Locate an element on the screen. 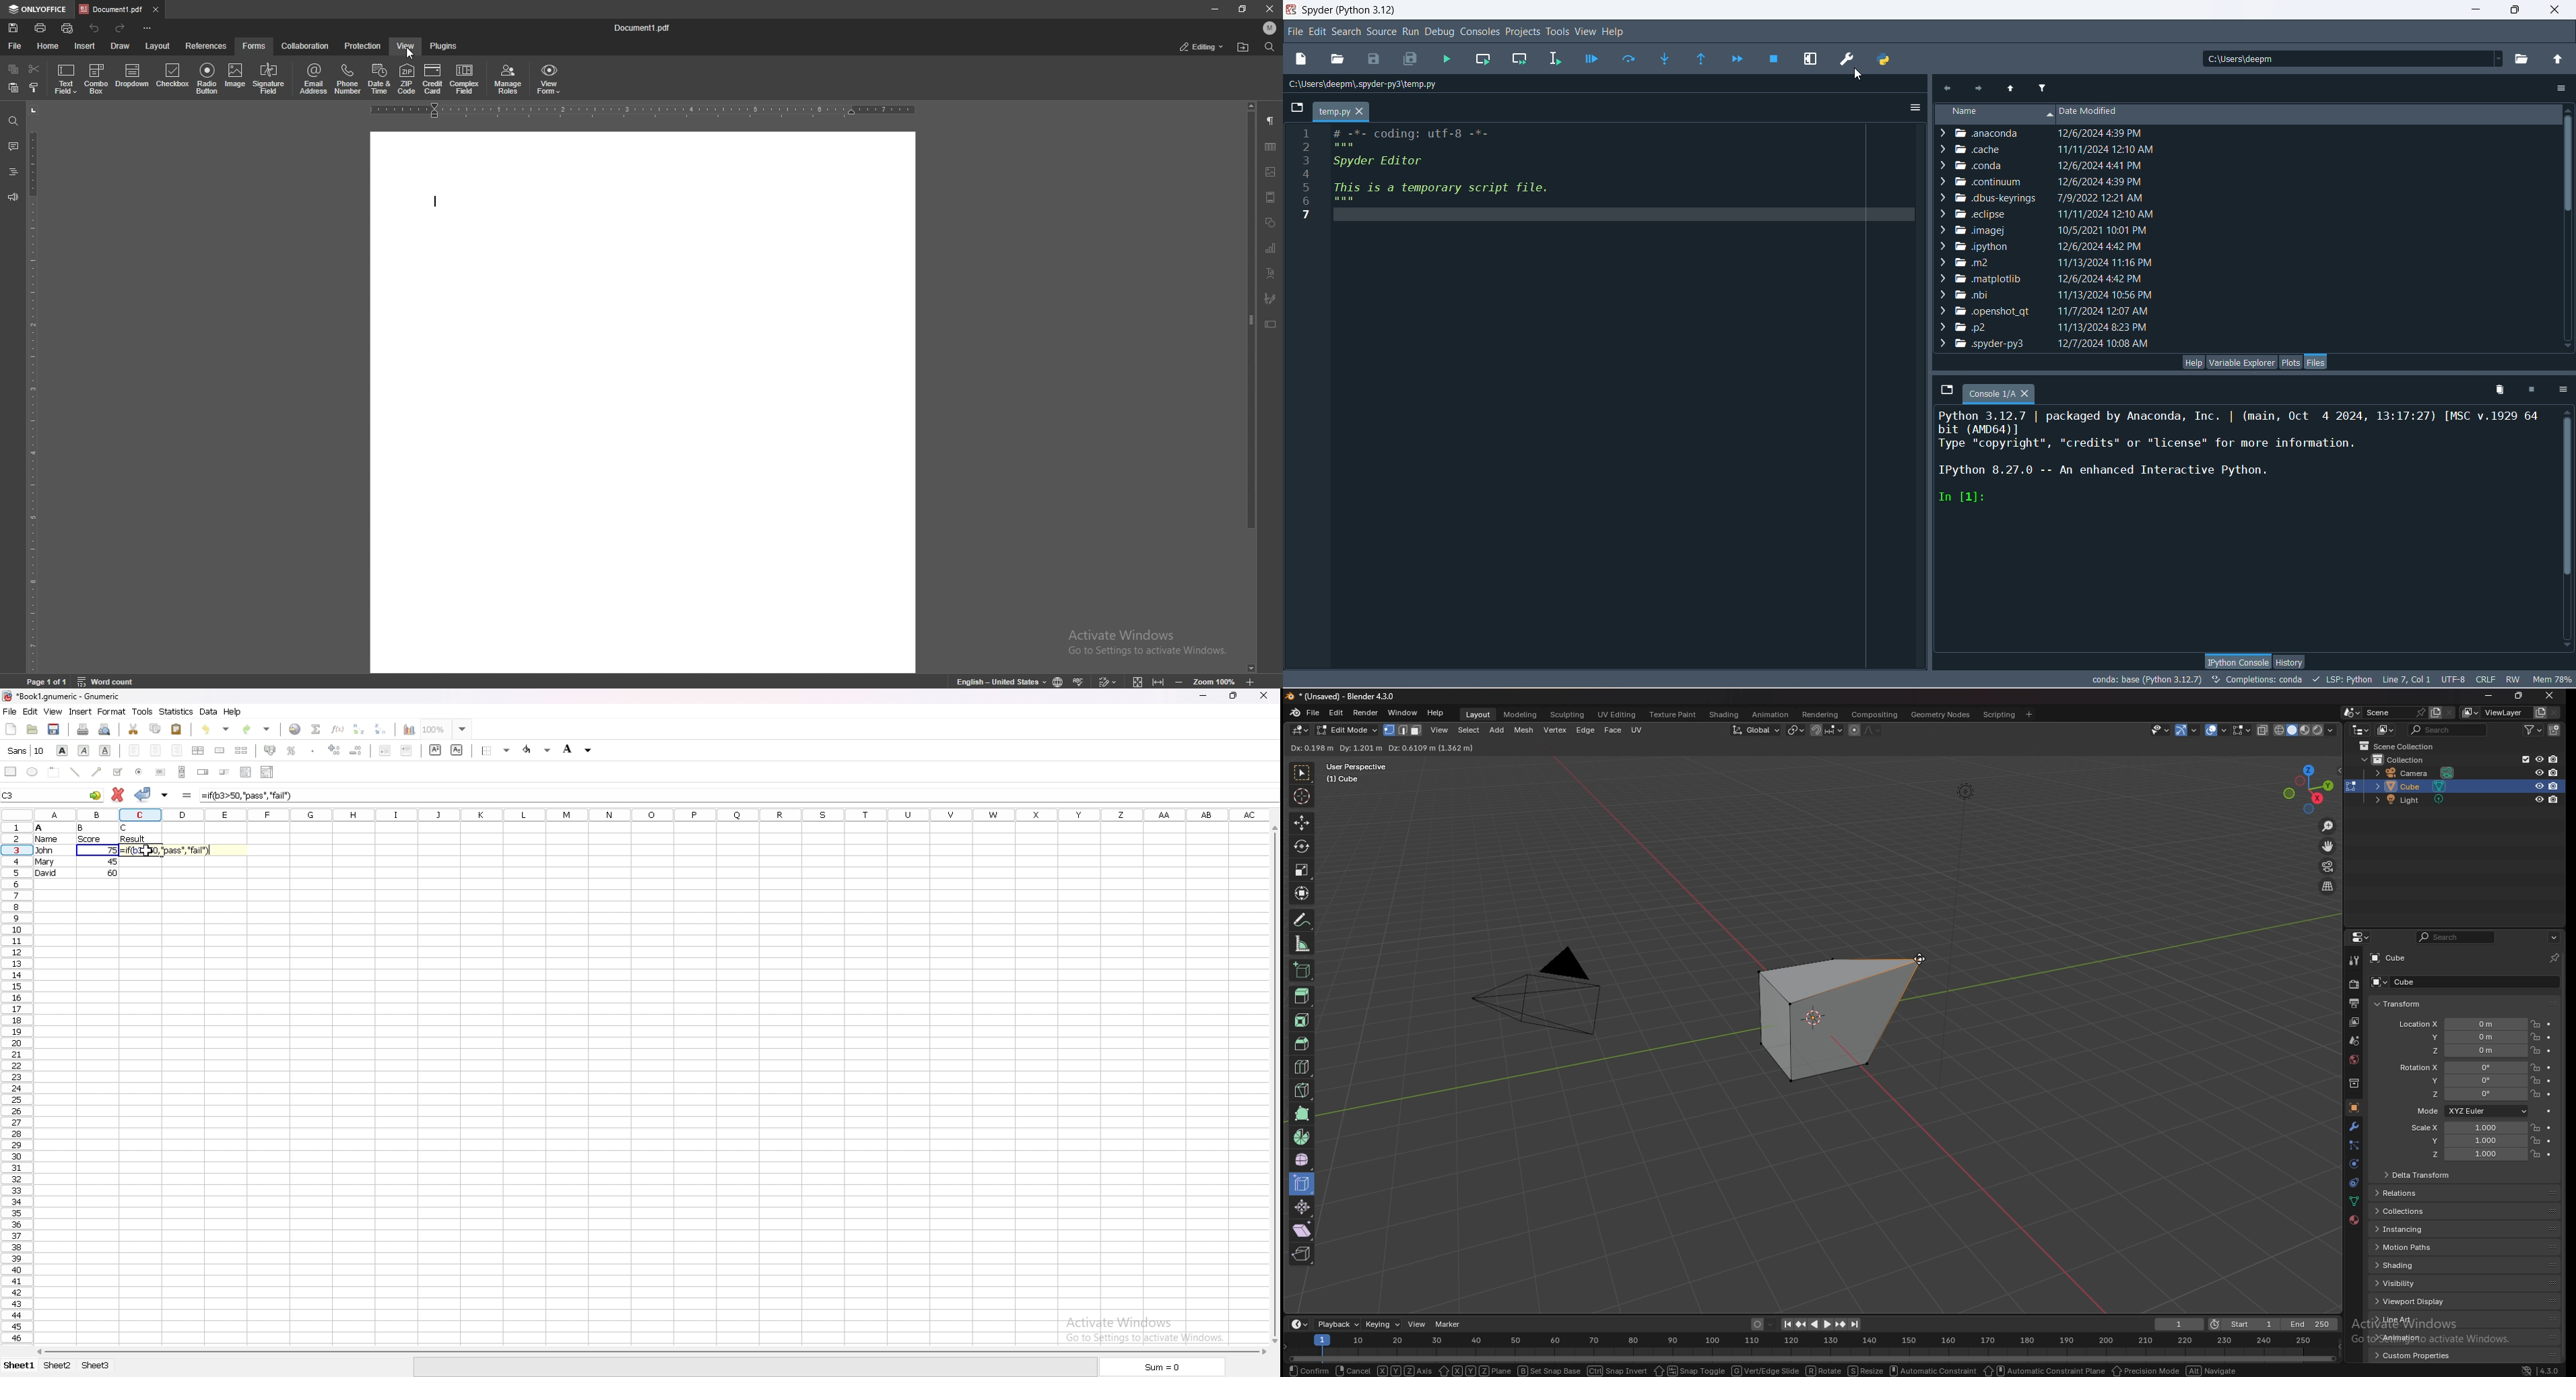  animate property is located at coordinates (2549, 1154).